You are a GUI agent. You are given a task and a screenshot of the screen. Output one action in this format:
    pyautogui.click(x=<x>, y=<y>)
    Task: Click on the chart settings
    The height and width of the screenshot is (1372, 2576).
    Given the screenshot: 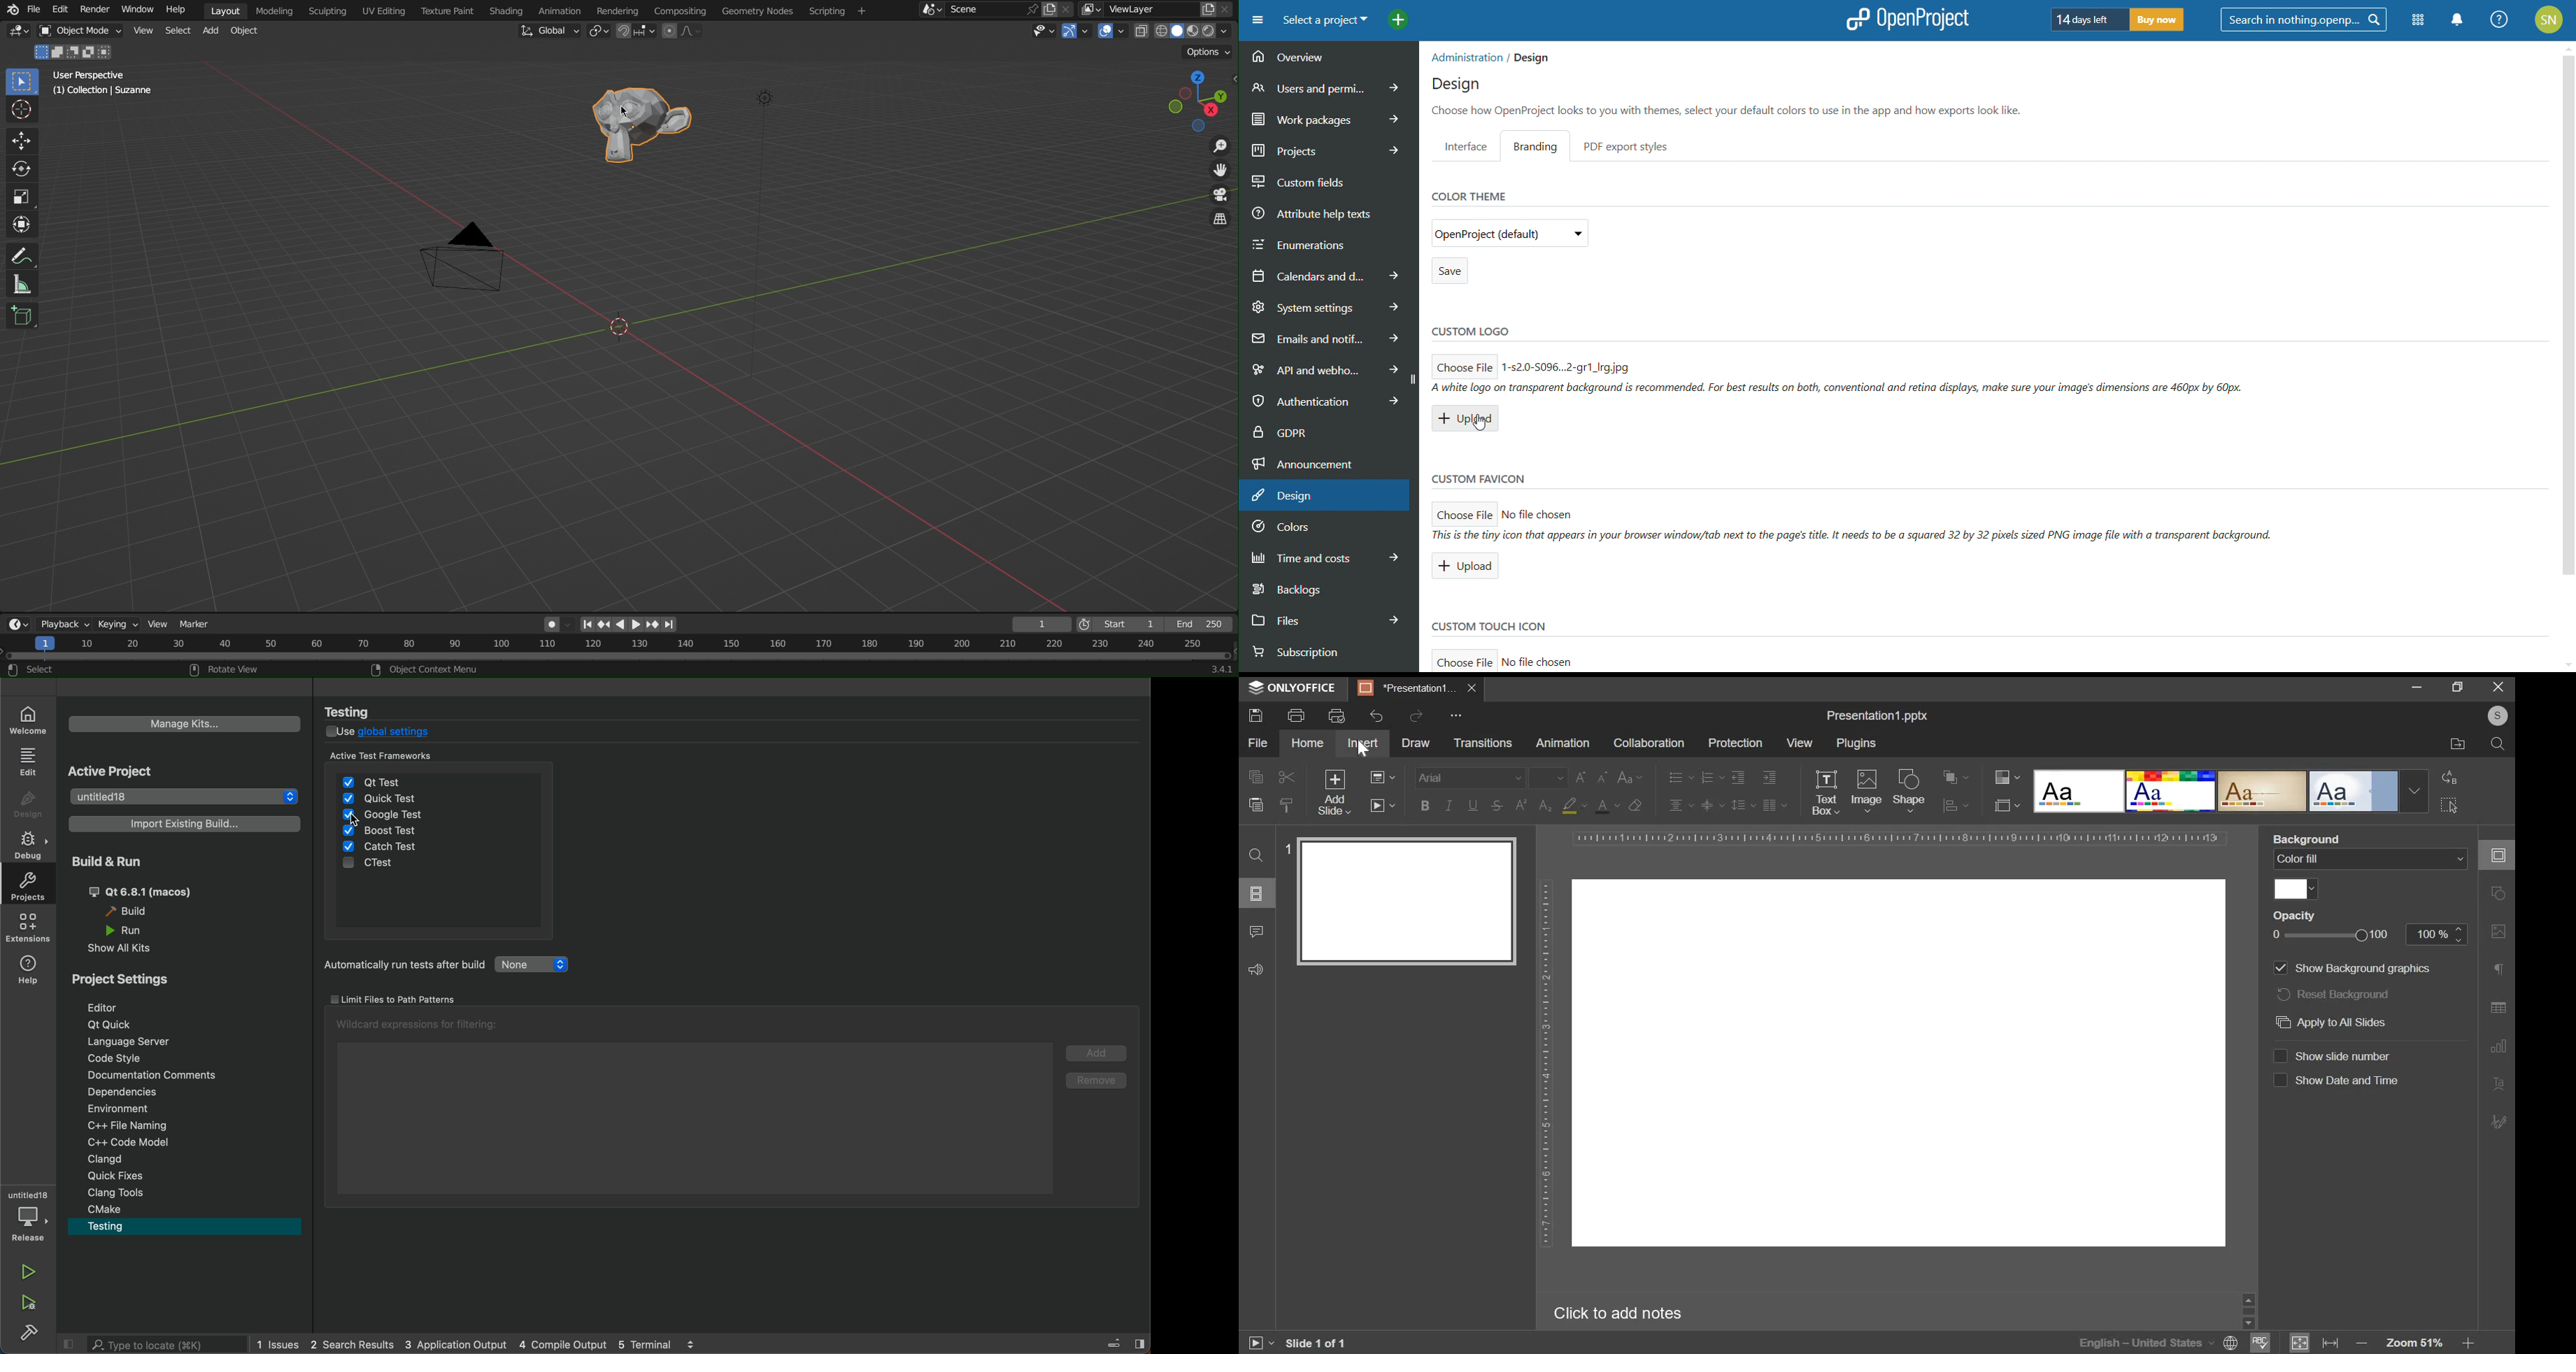 What is the action you would take?
    pyautogui.click(x=2498, y=1050)
    